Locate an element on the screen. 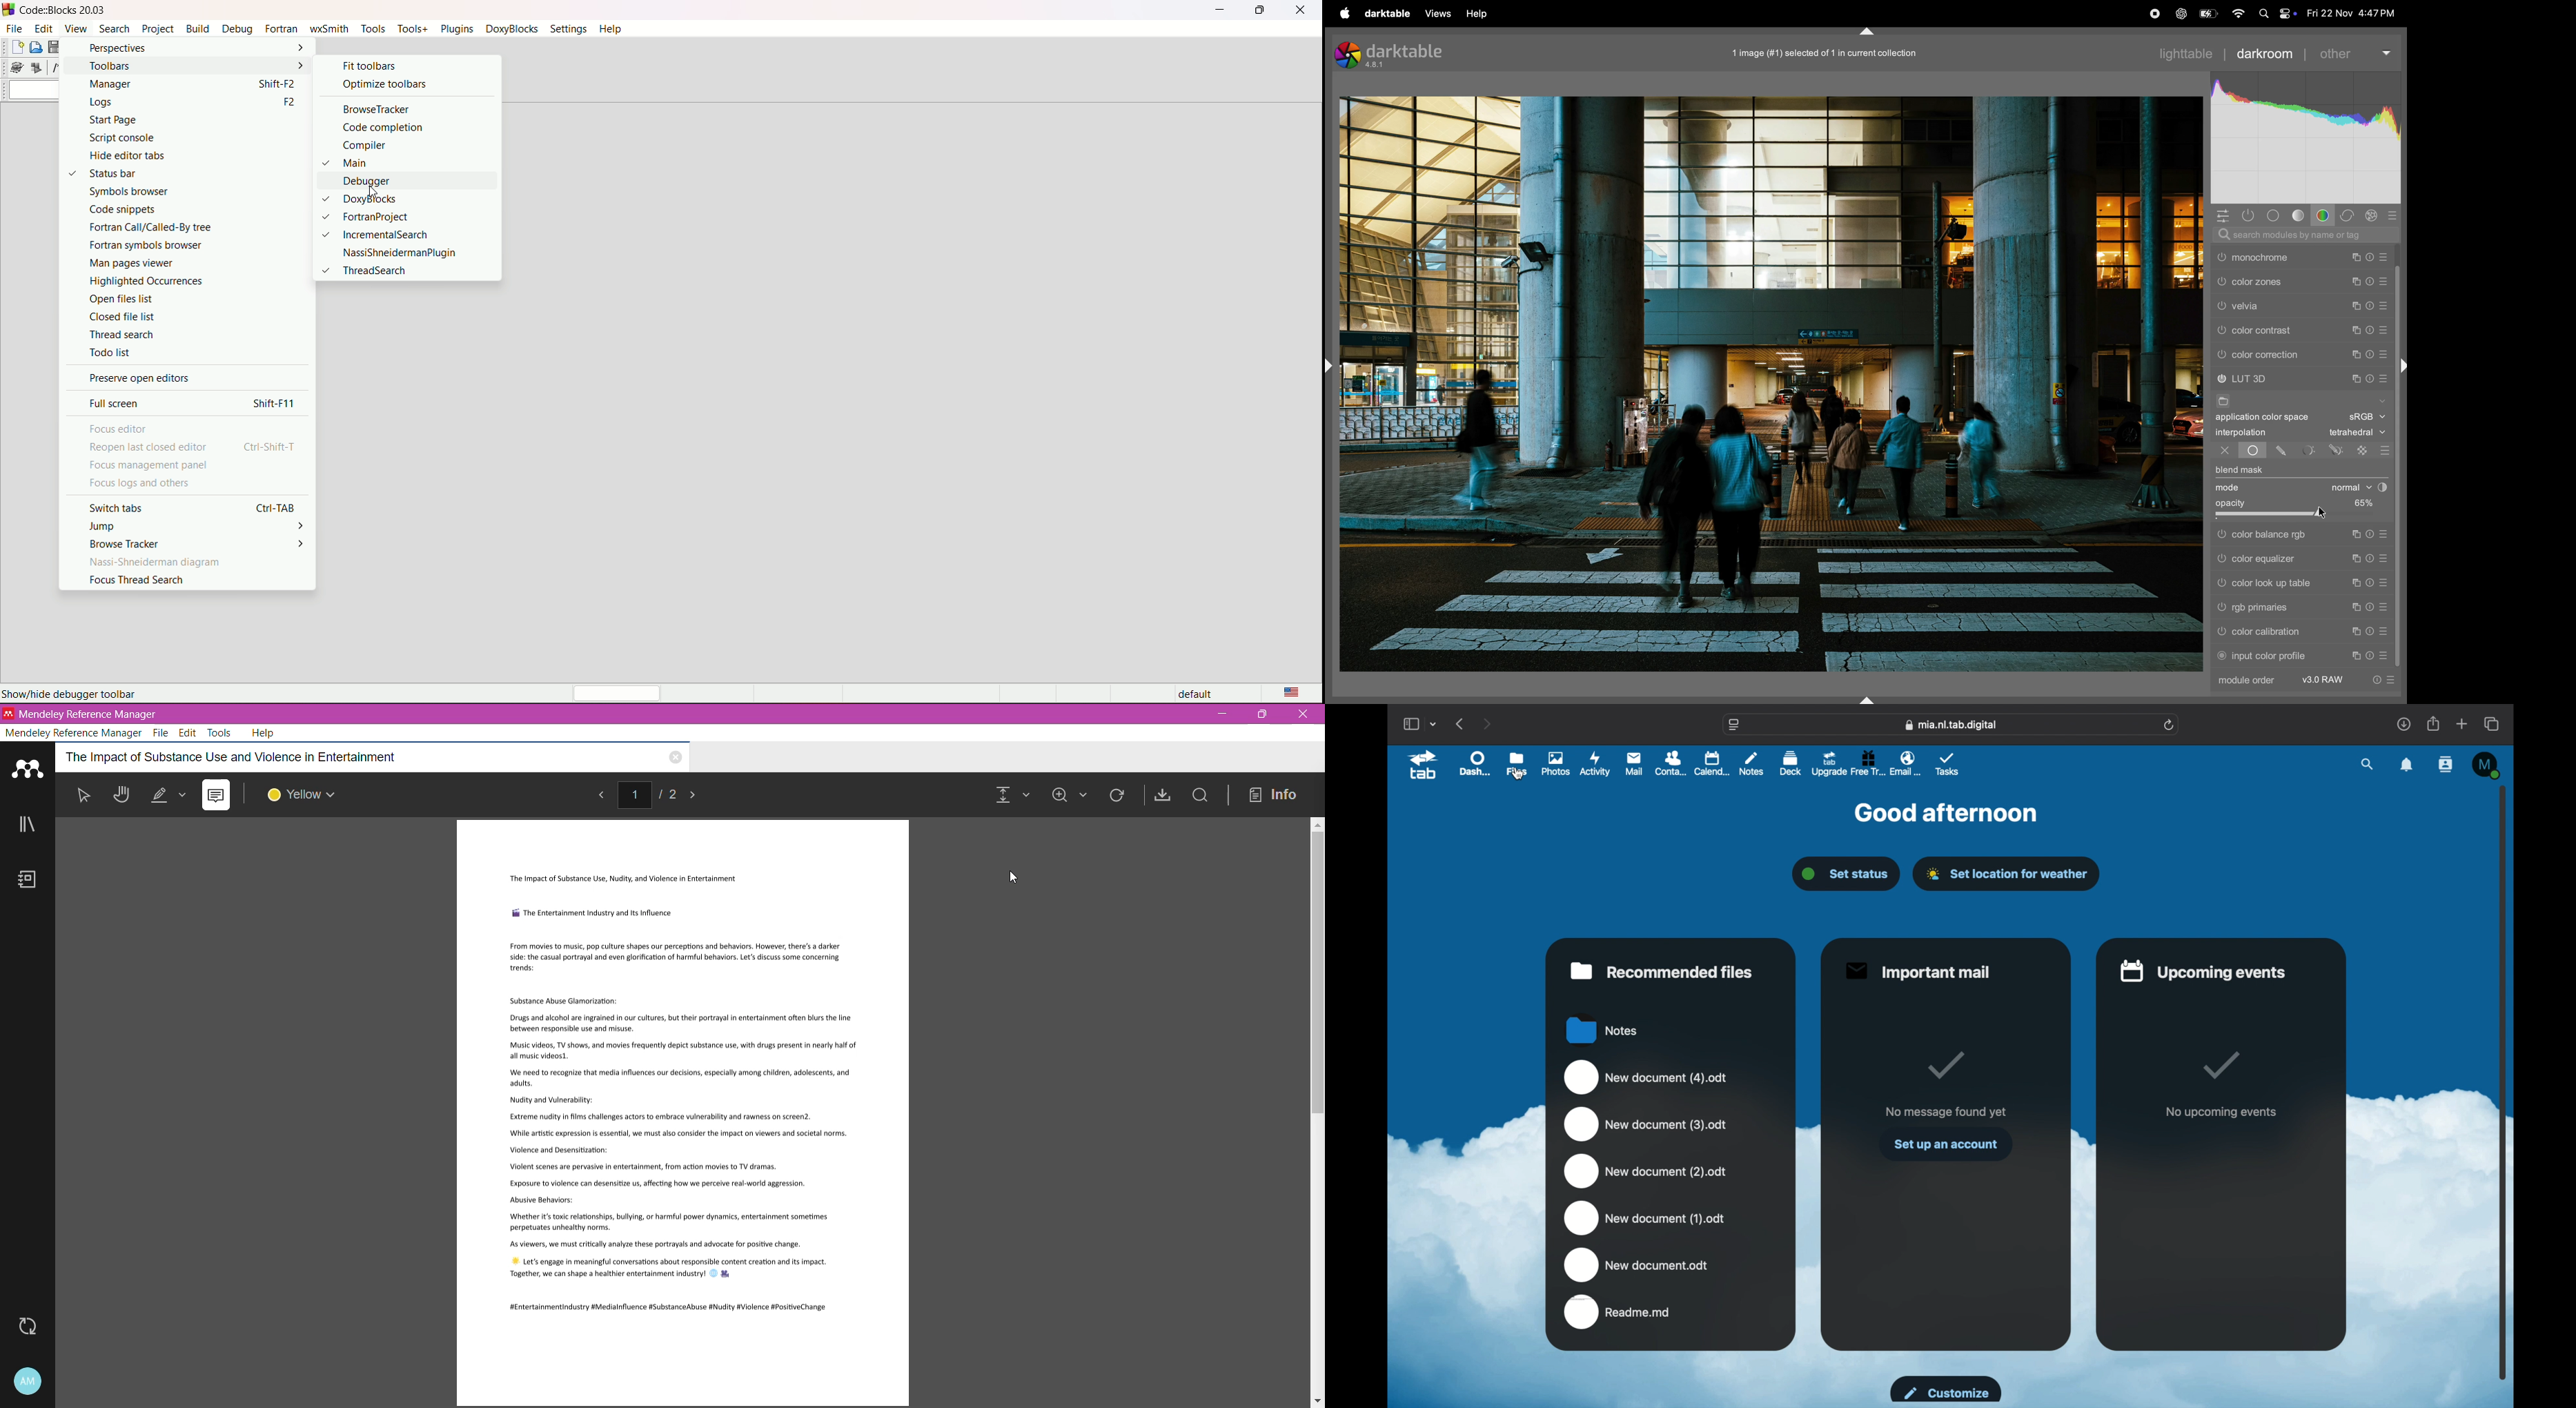  photos is located at coordinates (1556, 763).